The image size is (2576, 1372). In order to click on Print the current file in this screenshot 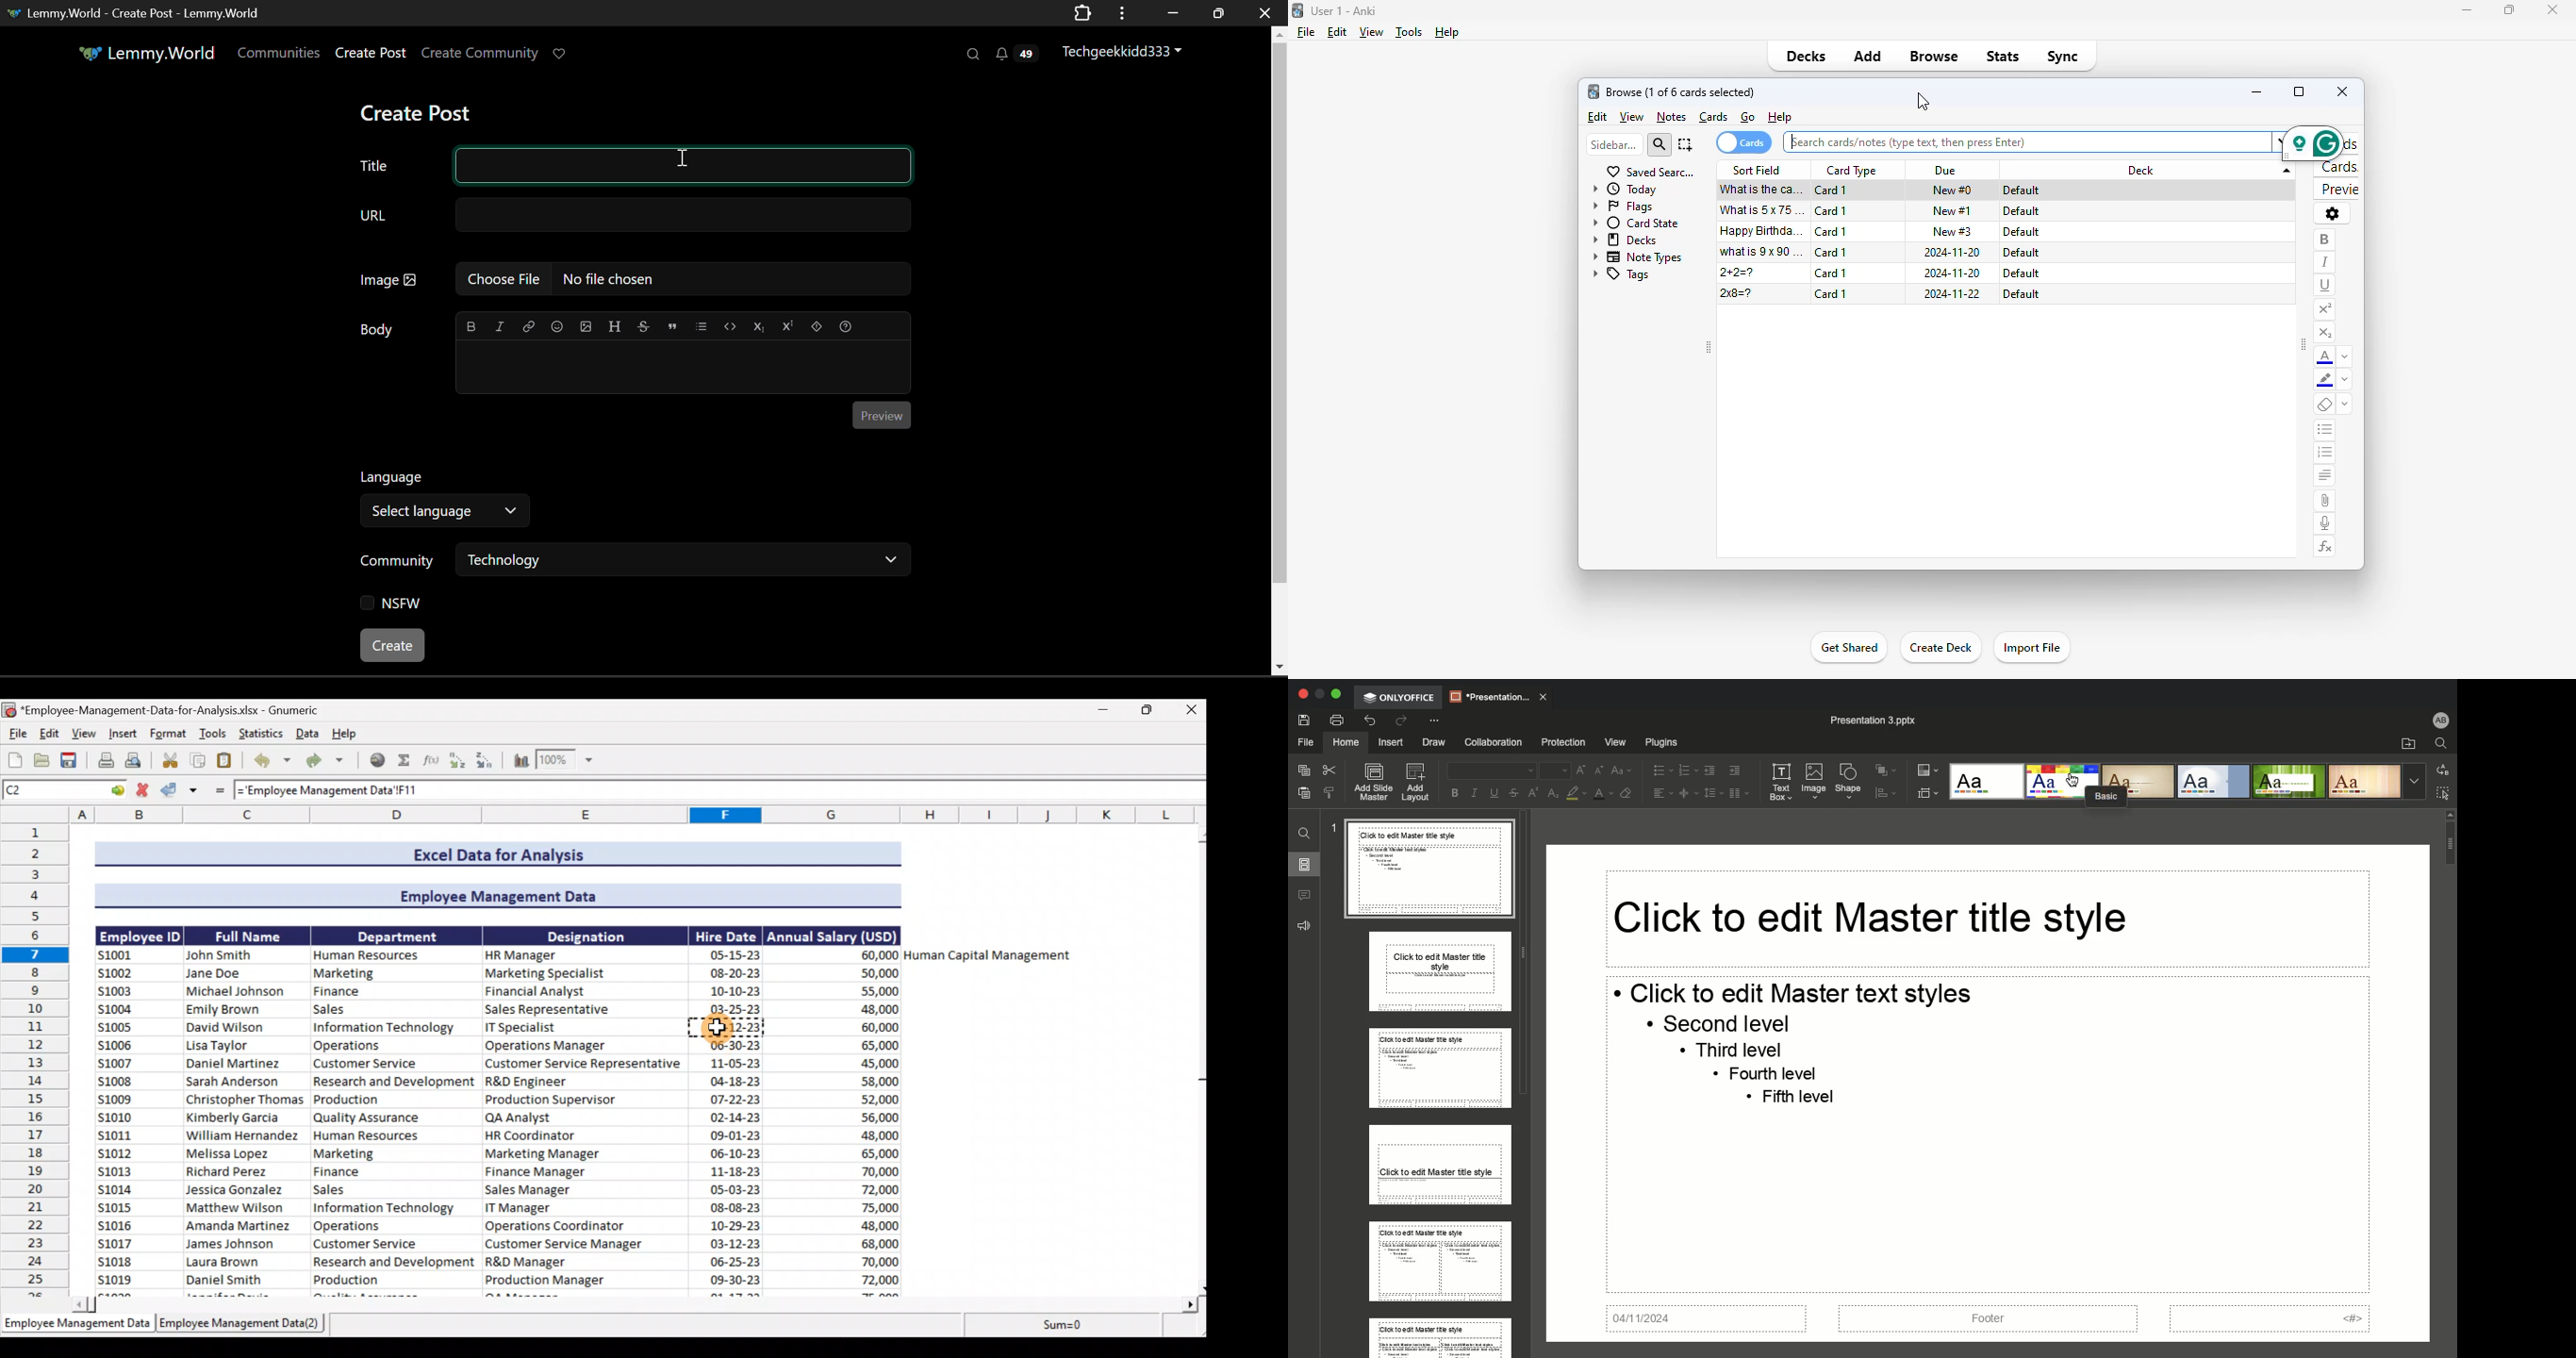, I will do `click(103, 761)`.